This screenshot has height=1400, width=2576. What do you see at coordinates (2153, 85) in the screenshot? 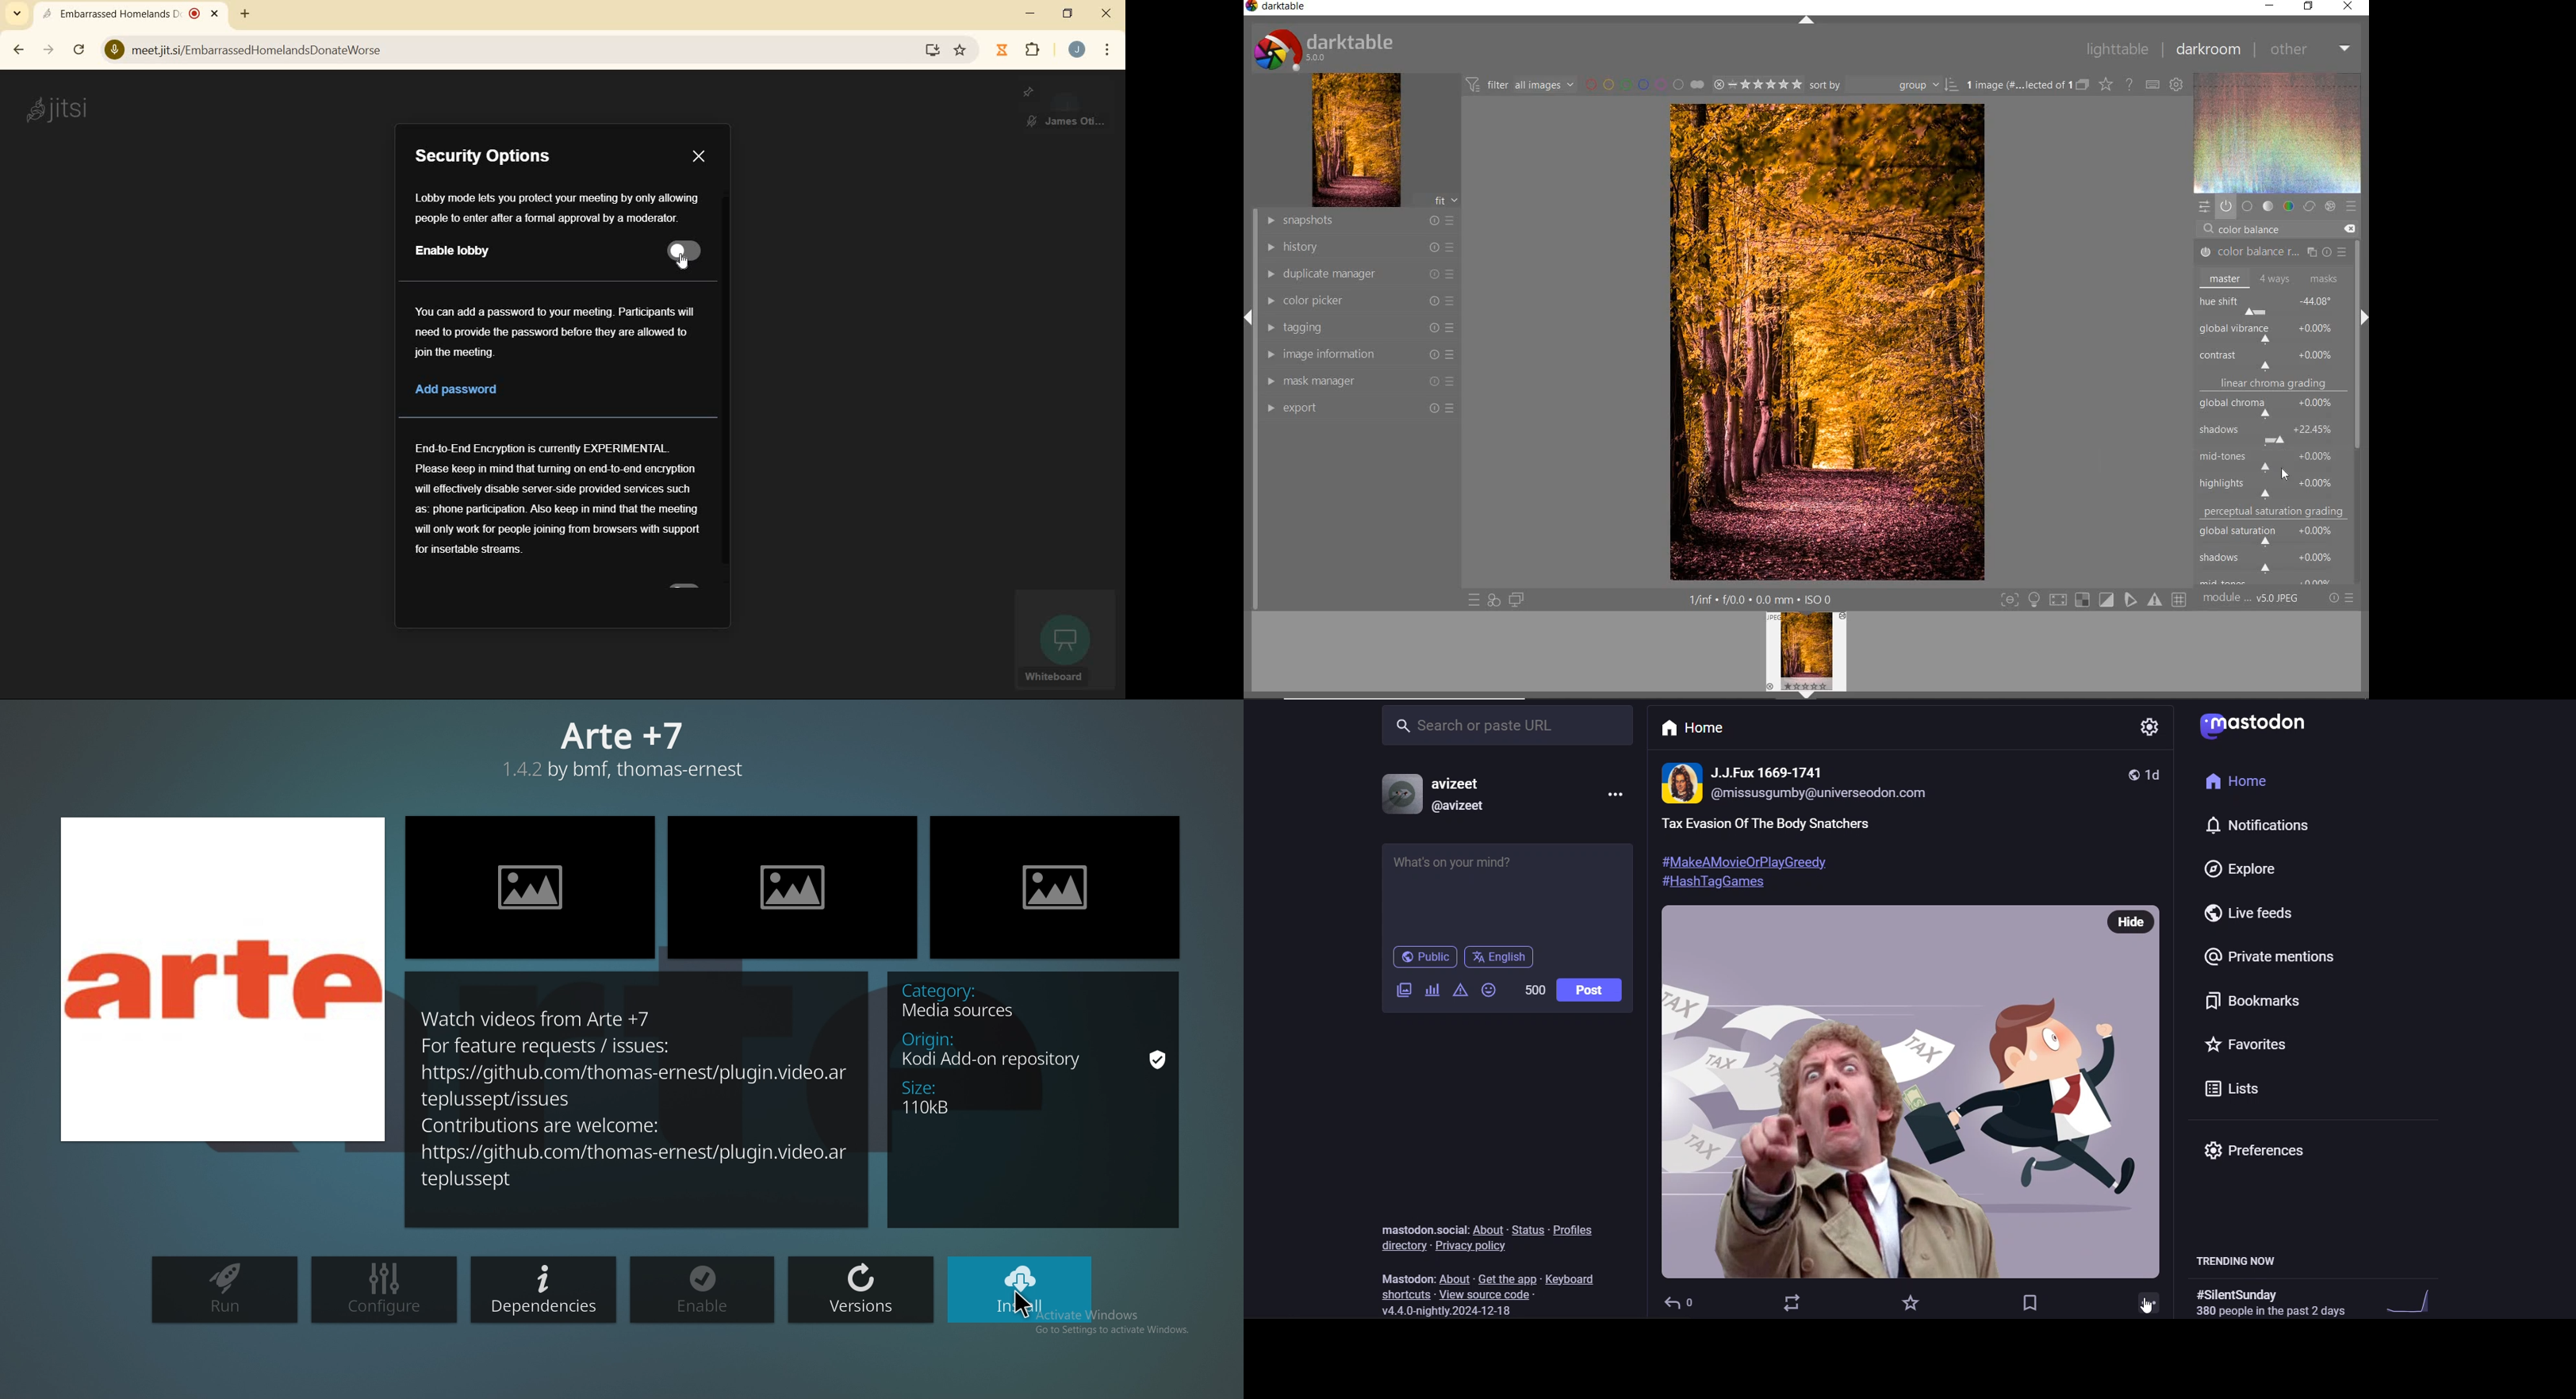
I see `define keyboard shortcut` at bounding box center [2153, 85].